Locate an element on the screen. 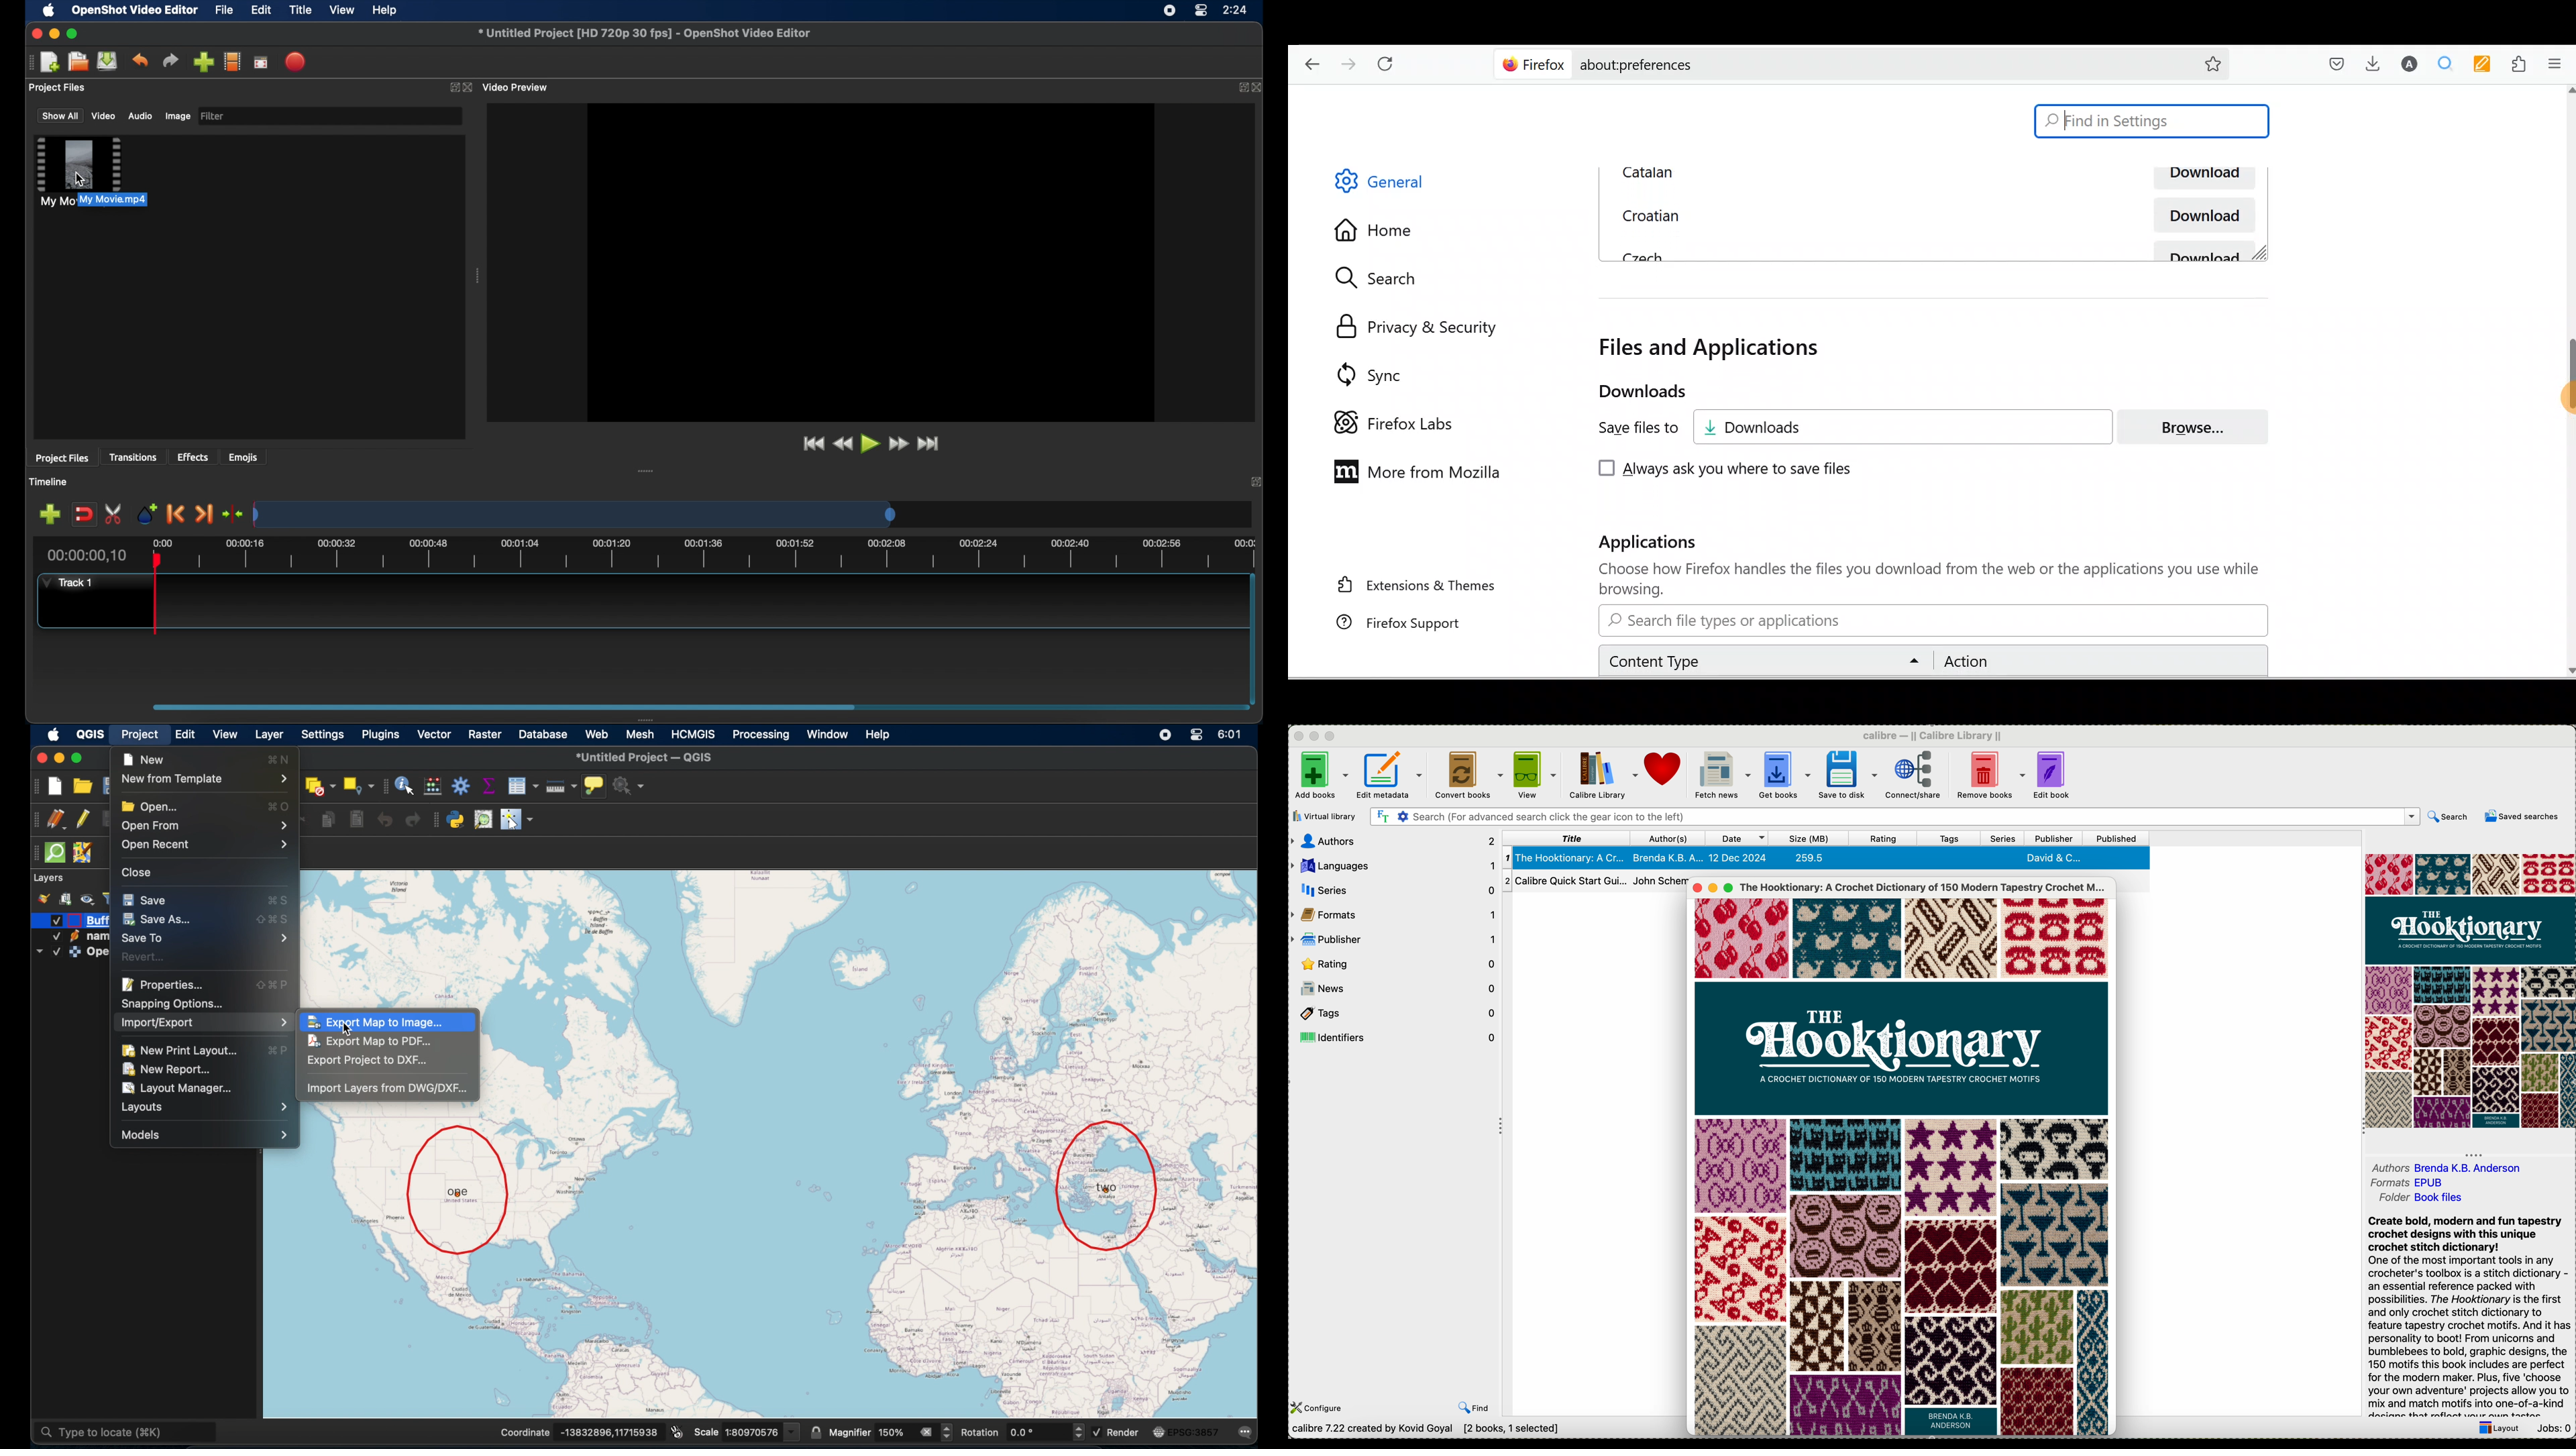 The width and height of the screenshot is (2576, 1456). rating is located at coordinates (1881, 839).